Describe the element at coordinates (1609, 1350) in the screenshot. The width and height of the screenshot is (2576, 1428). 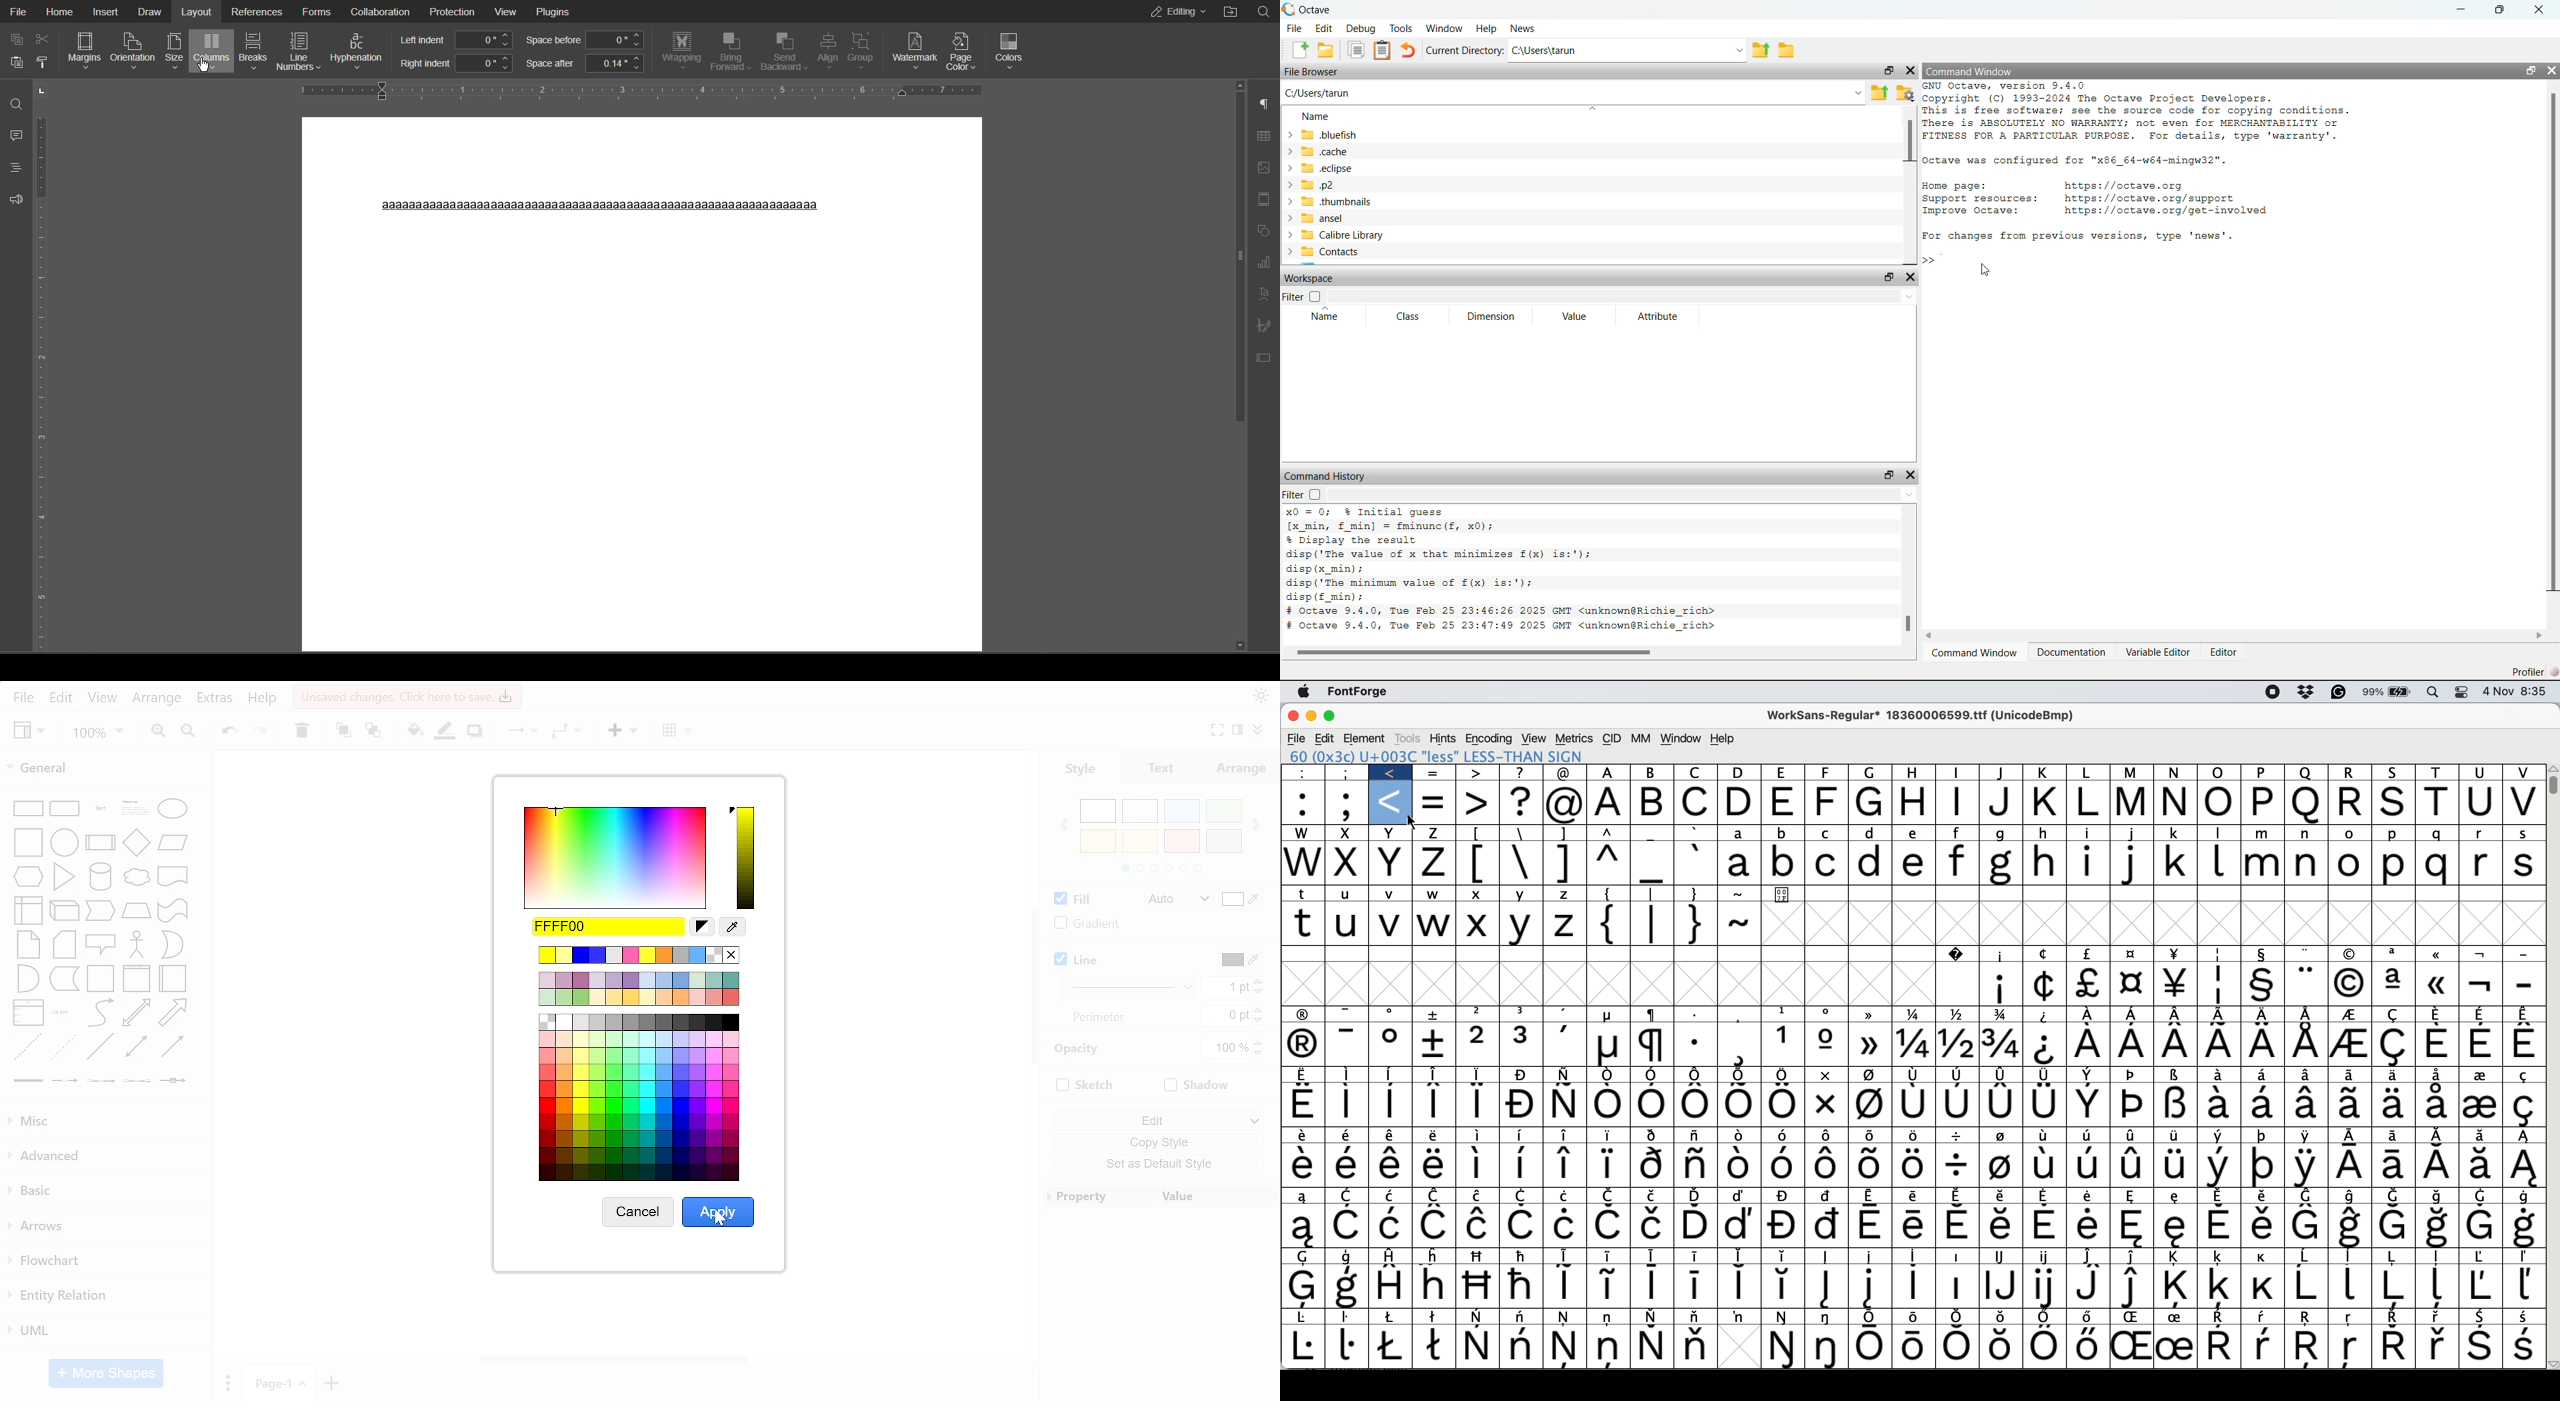
I see `Symbol` at that location.